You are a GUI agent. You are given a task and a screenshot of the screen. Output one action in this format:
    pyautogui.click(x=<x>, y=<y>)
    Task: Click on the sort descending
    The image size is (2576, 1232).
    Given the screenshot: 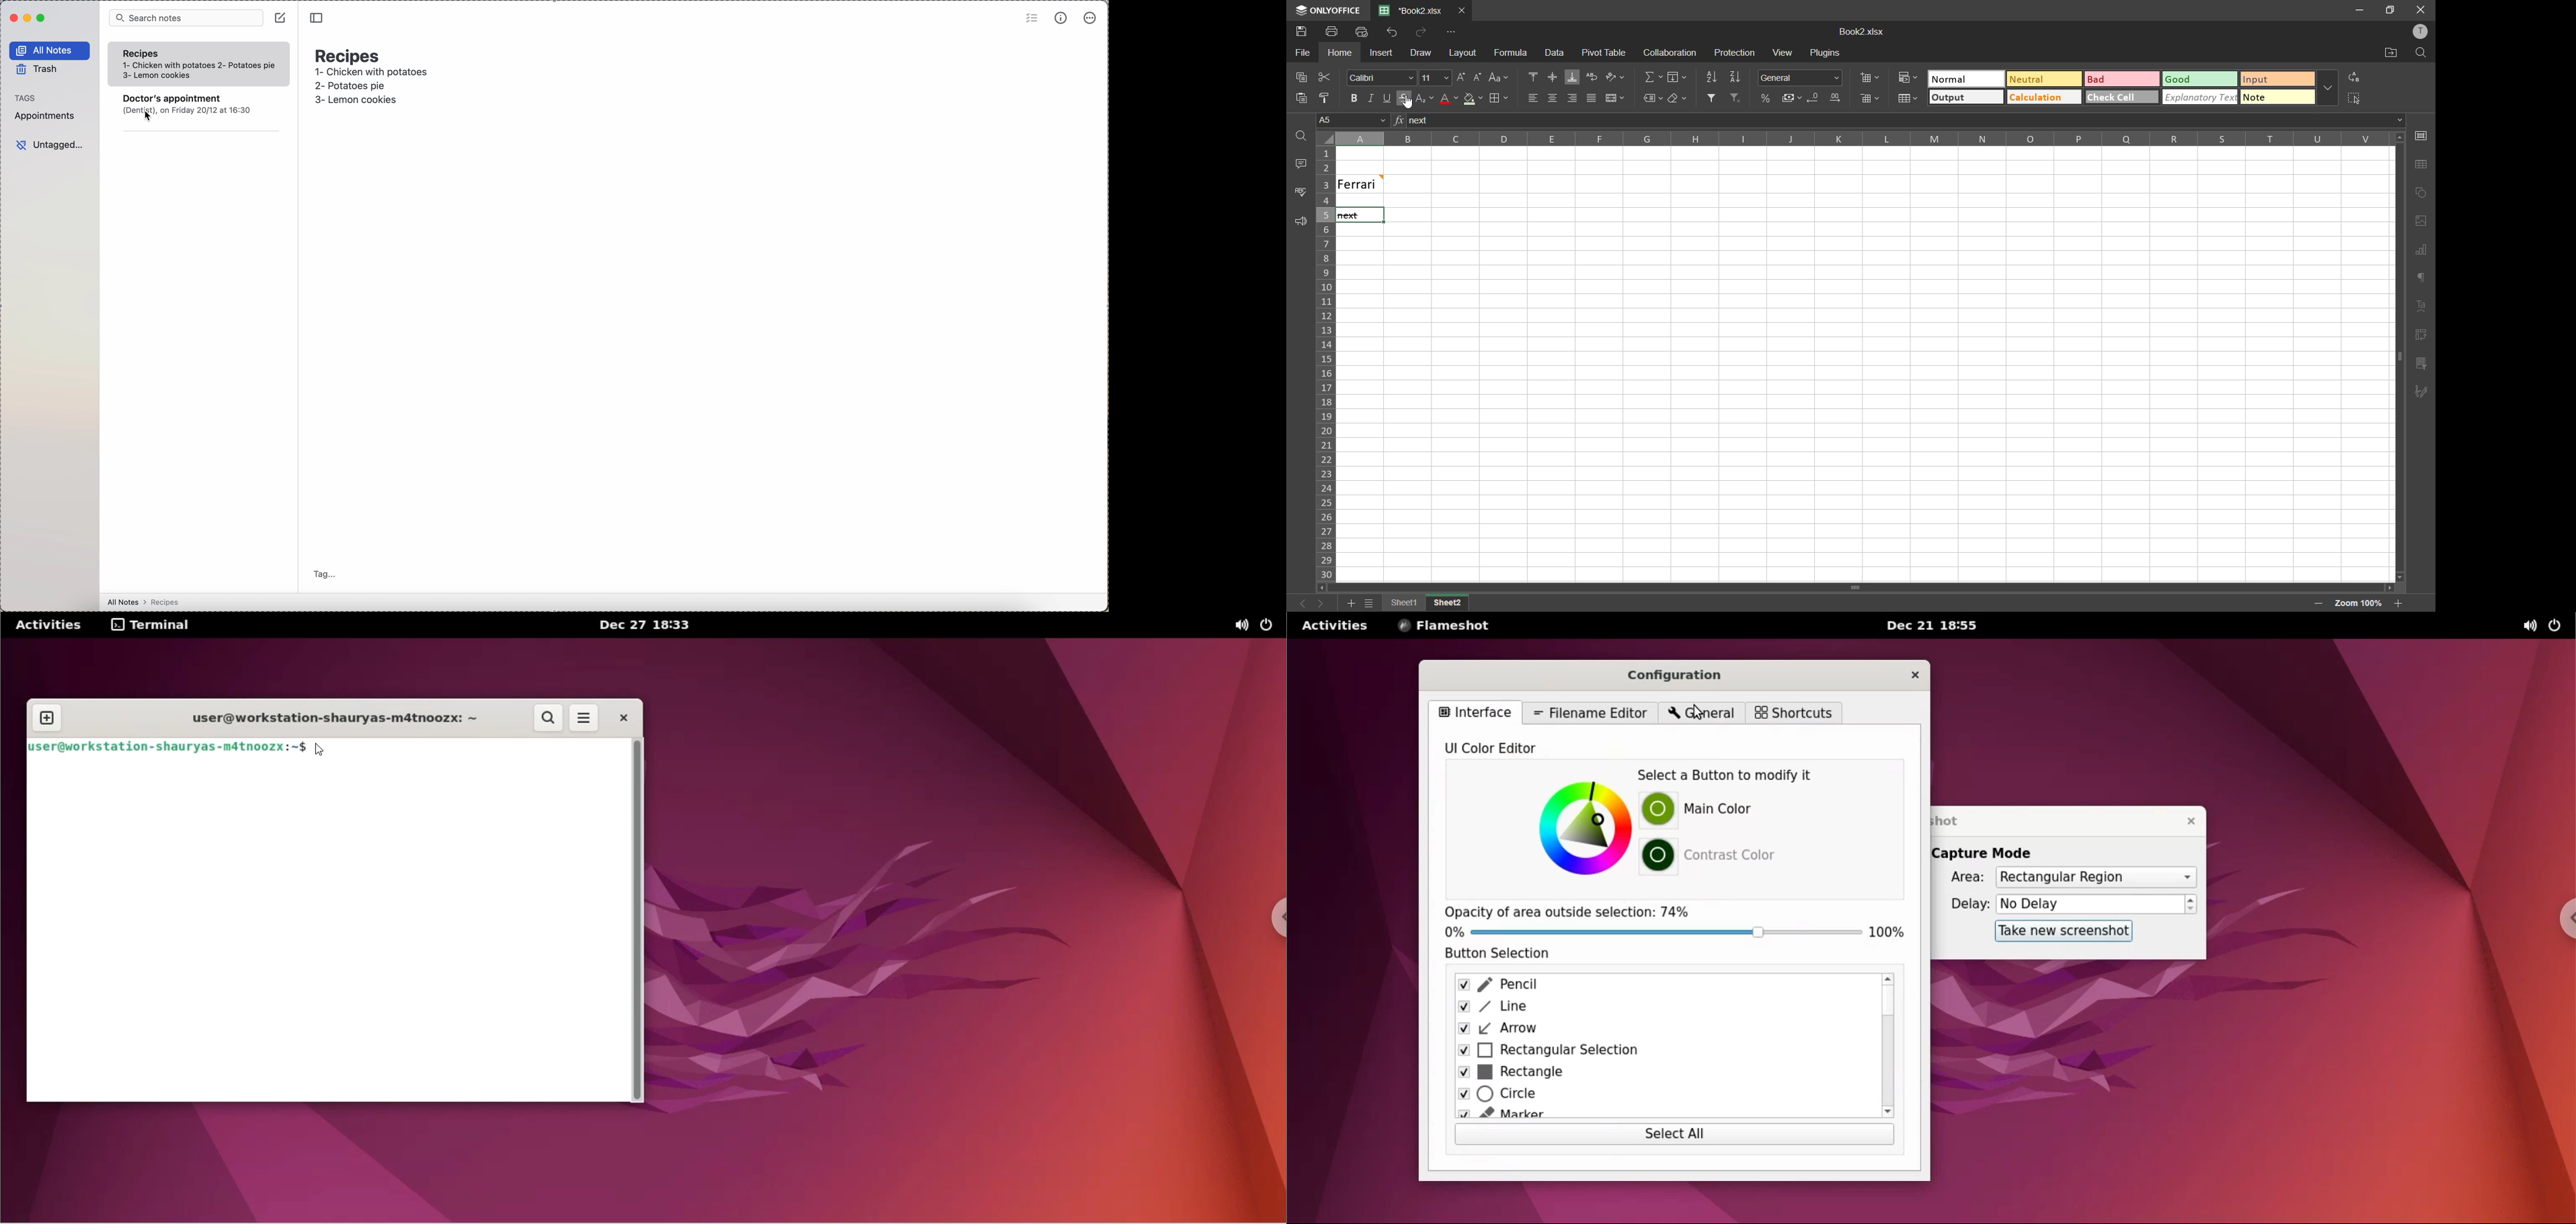 What is the action you would take?
    pyautogui.click(x=1740, y=77)
    